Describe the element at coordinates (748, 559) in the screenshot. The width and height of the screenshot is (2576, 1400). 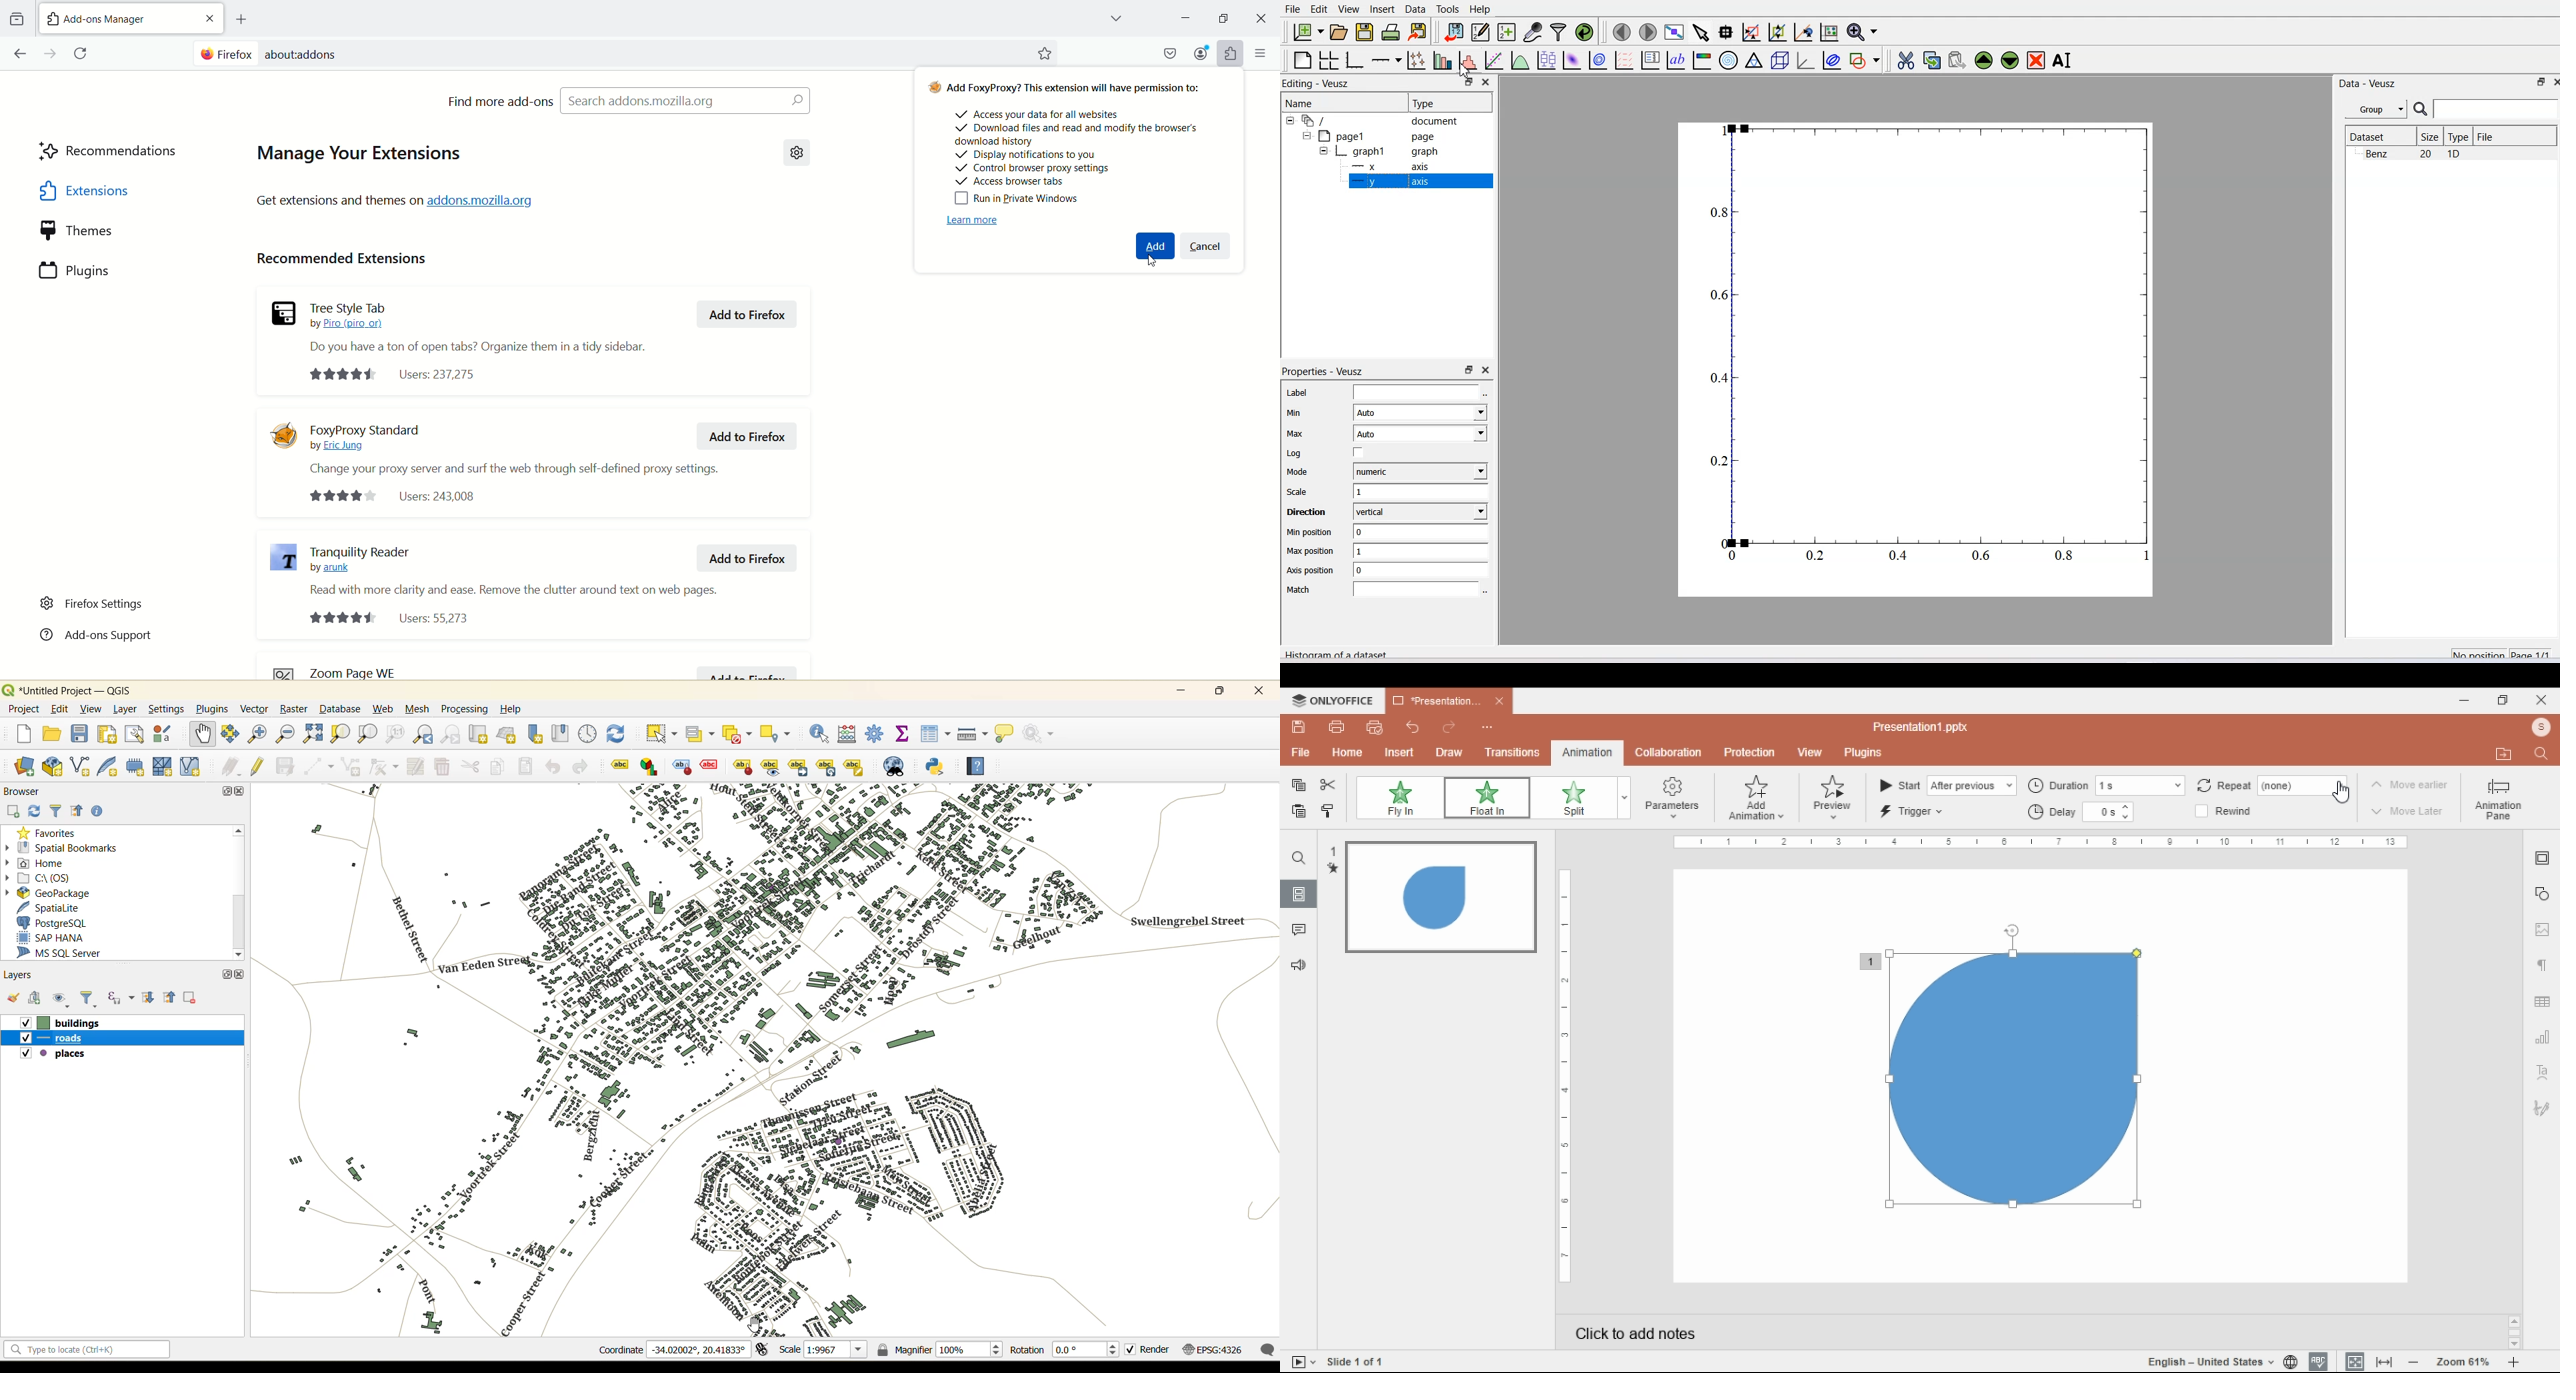
I see `Add to Firefox` at that location.